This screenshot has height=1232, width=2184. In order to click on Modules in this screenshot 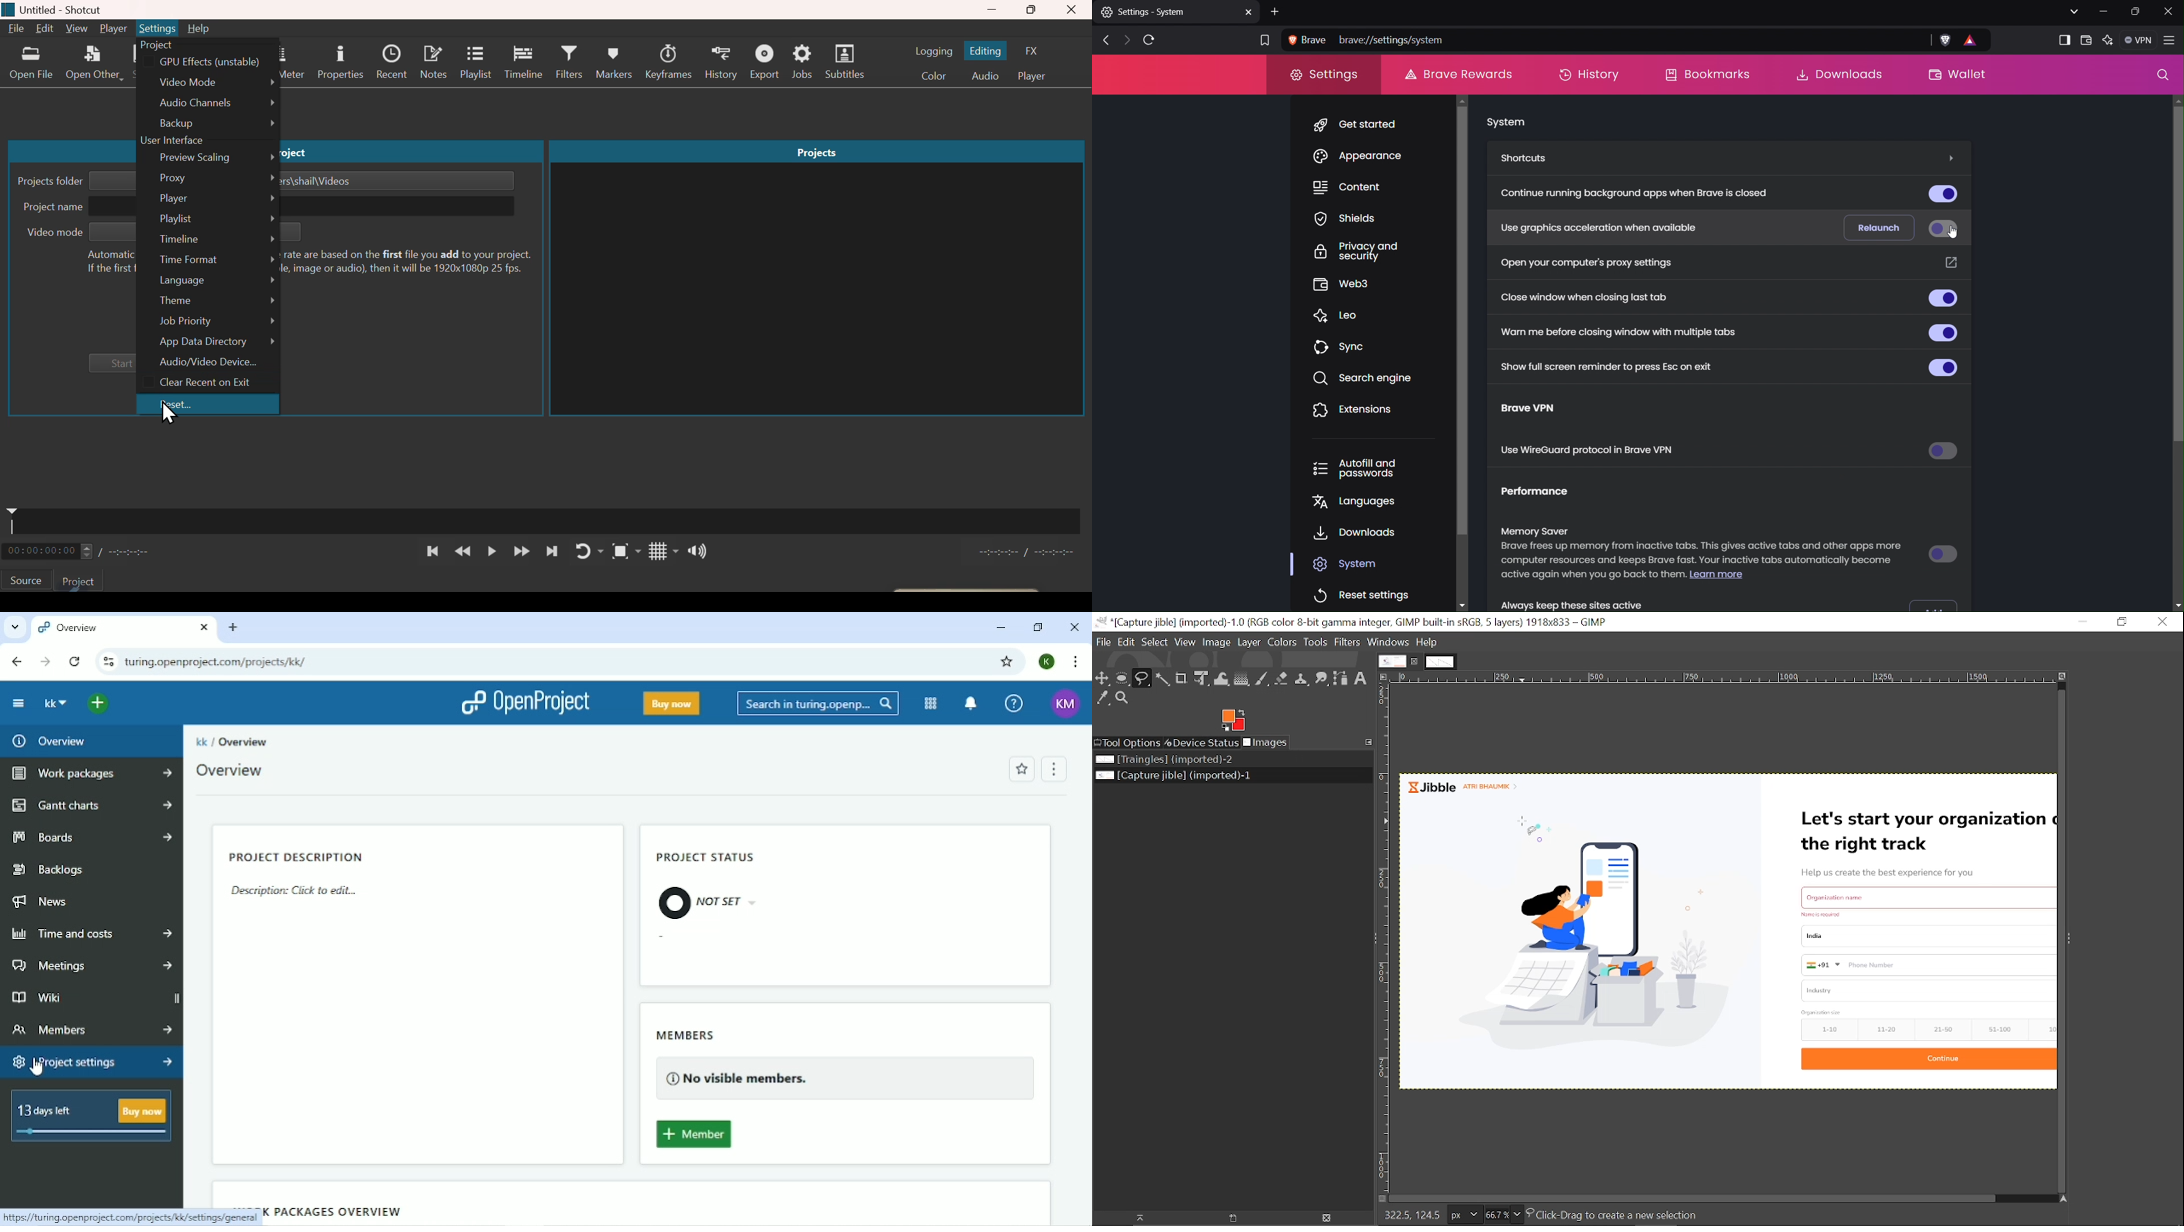, I will do `click(932, 704)`.